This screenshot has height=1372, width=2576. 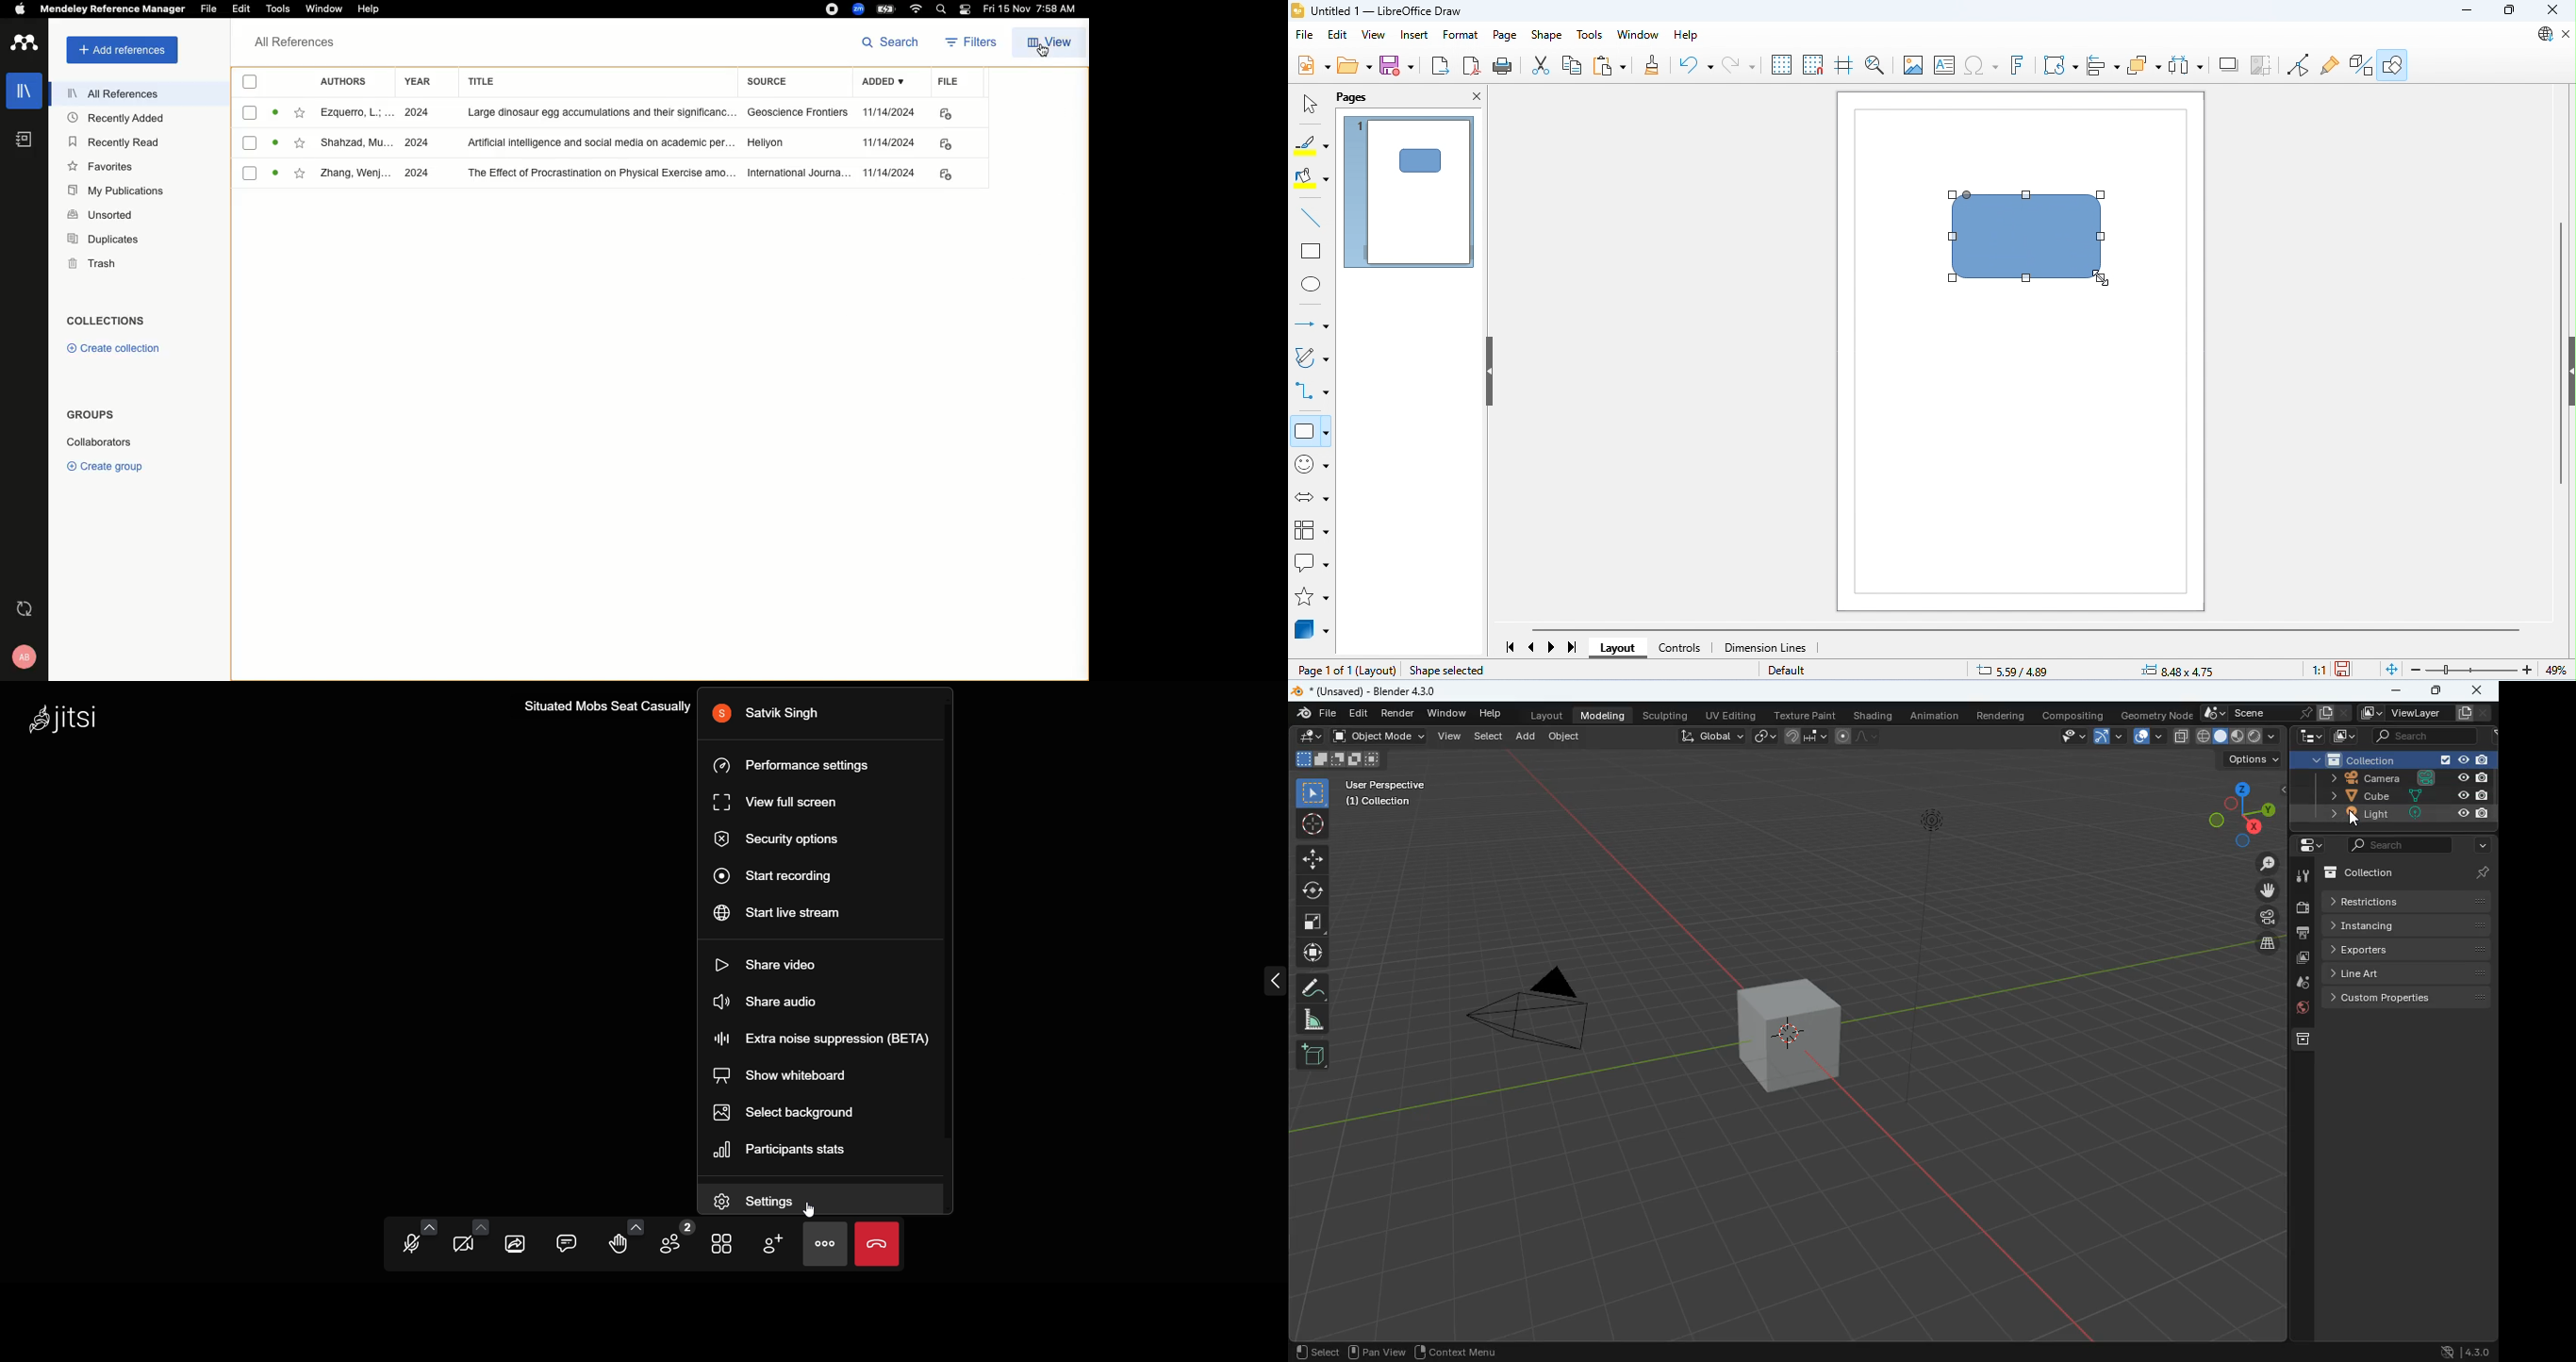 What do you see at coordinates (603, 706) in the screenshot?
I see `Situated Mobs Seat Casually` at bounding box center [603, 706].